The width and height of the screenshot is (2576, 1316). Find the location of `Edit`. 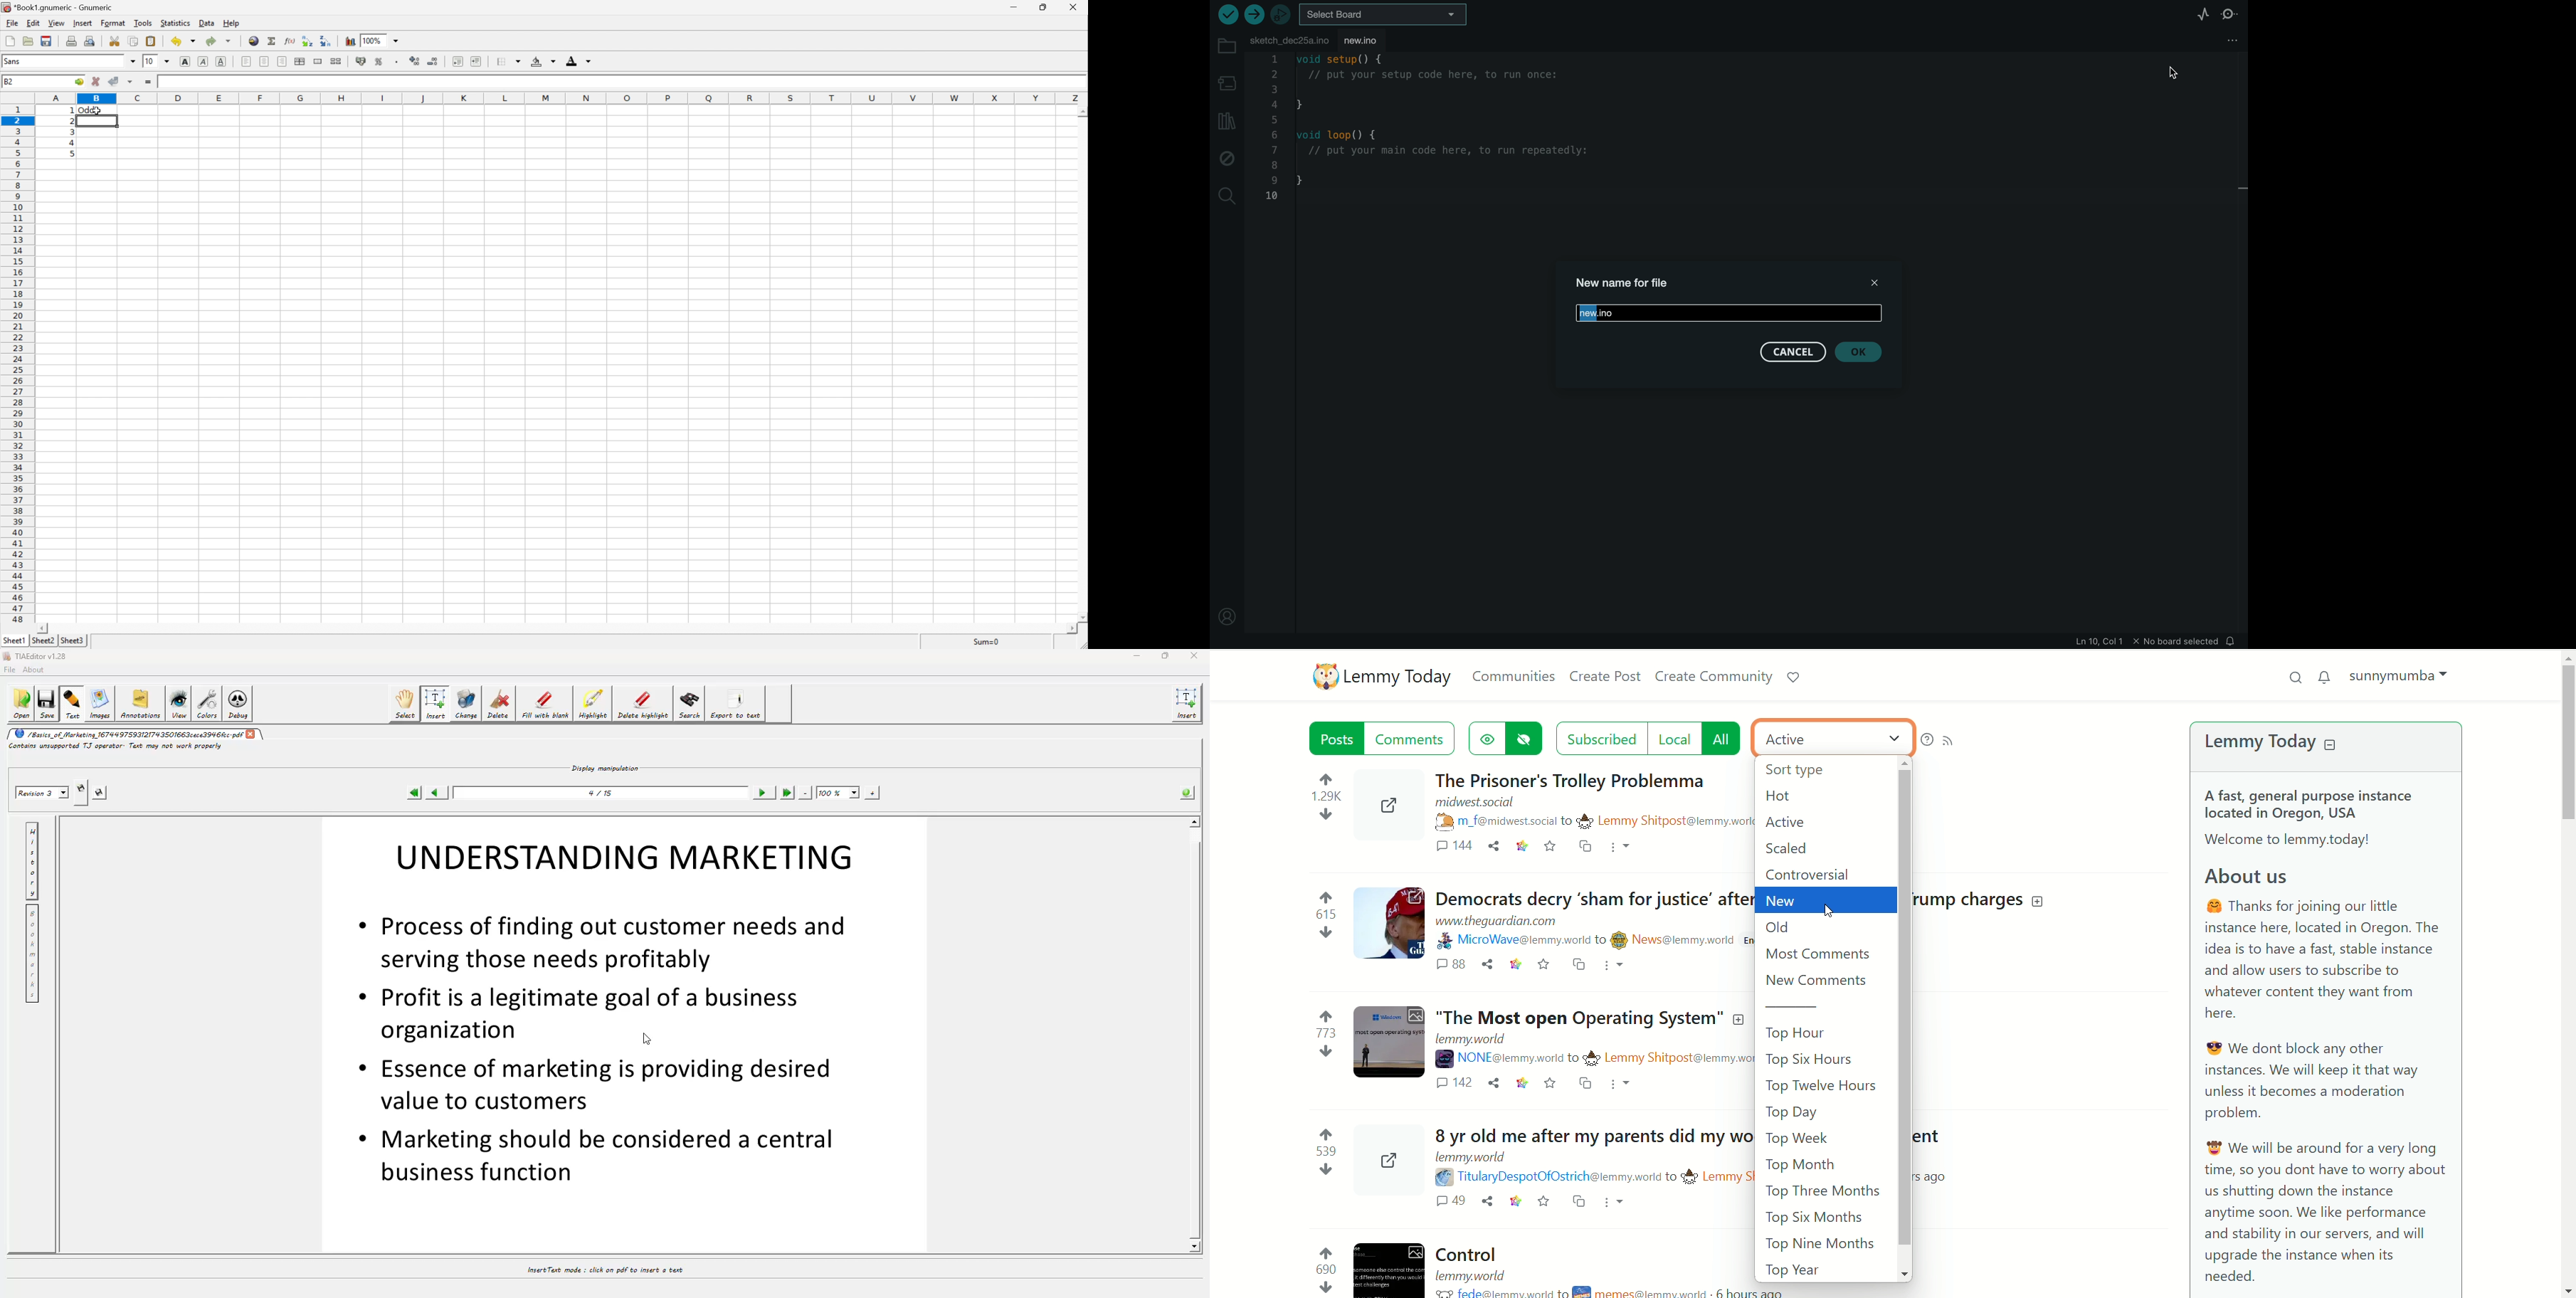

Edit is located at coordinates (34, 22).